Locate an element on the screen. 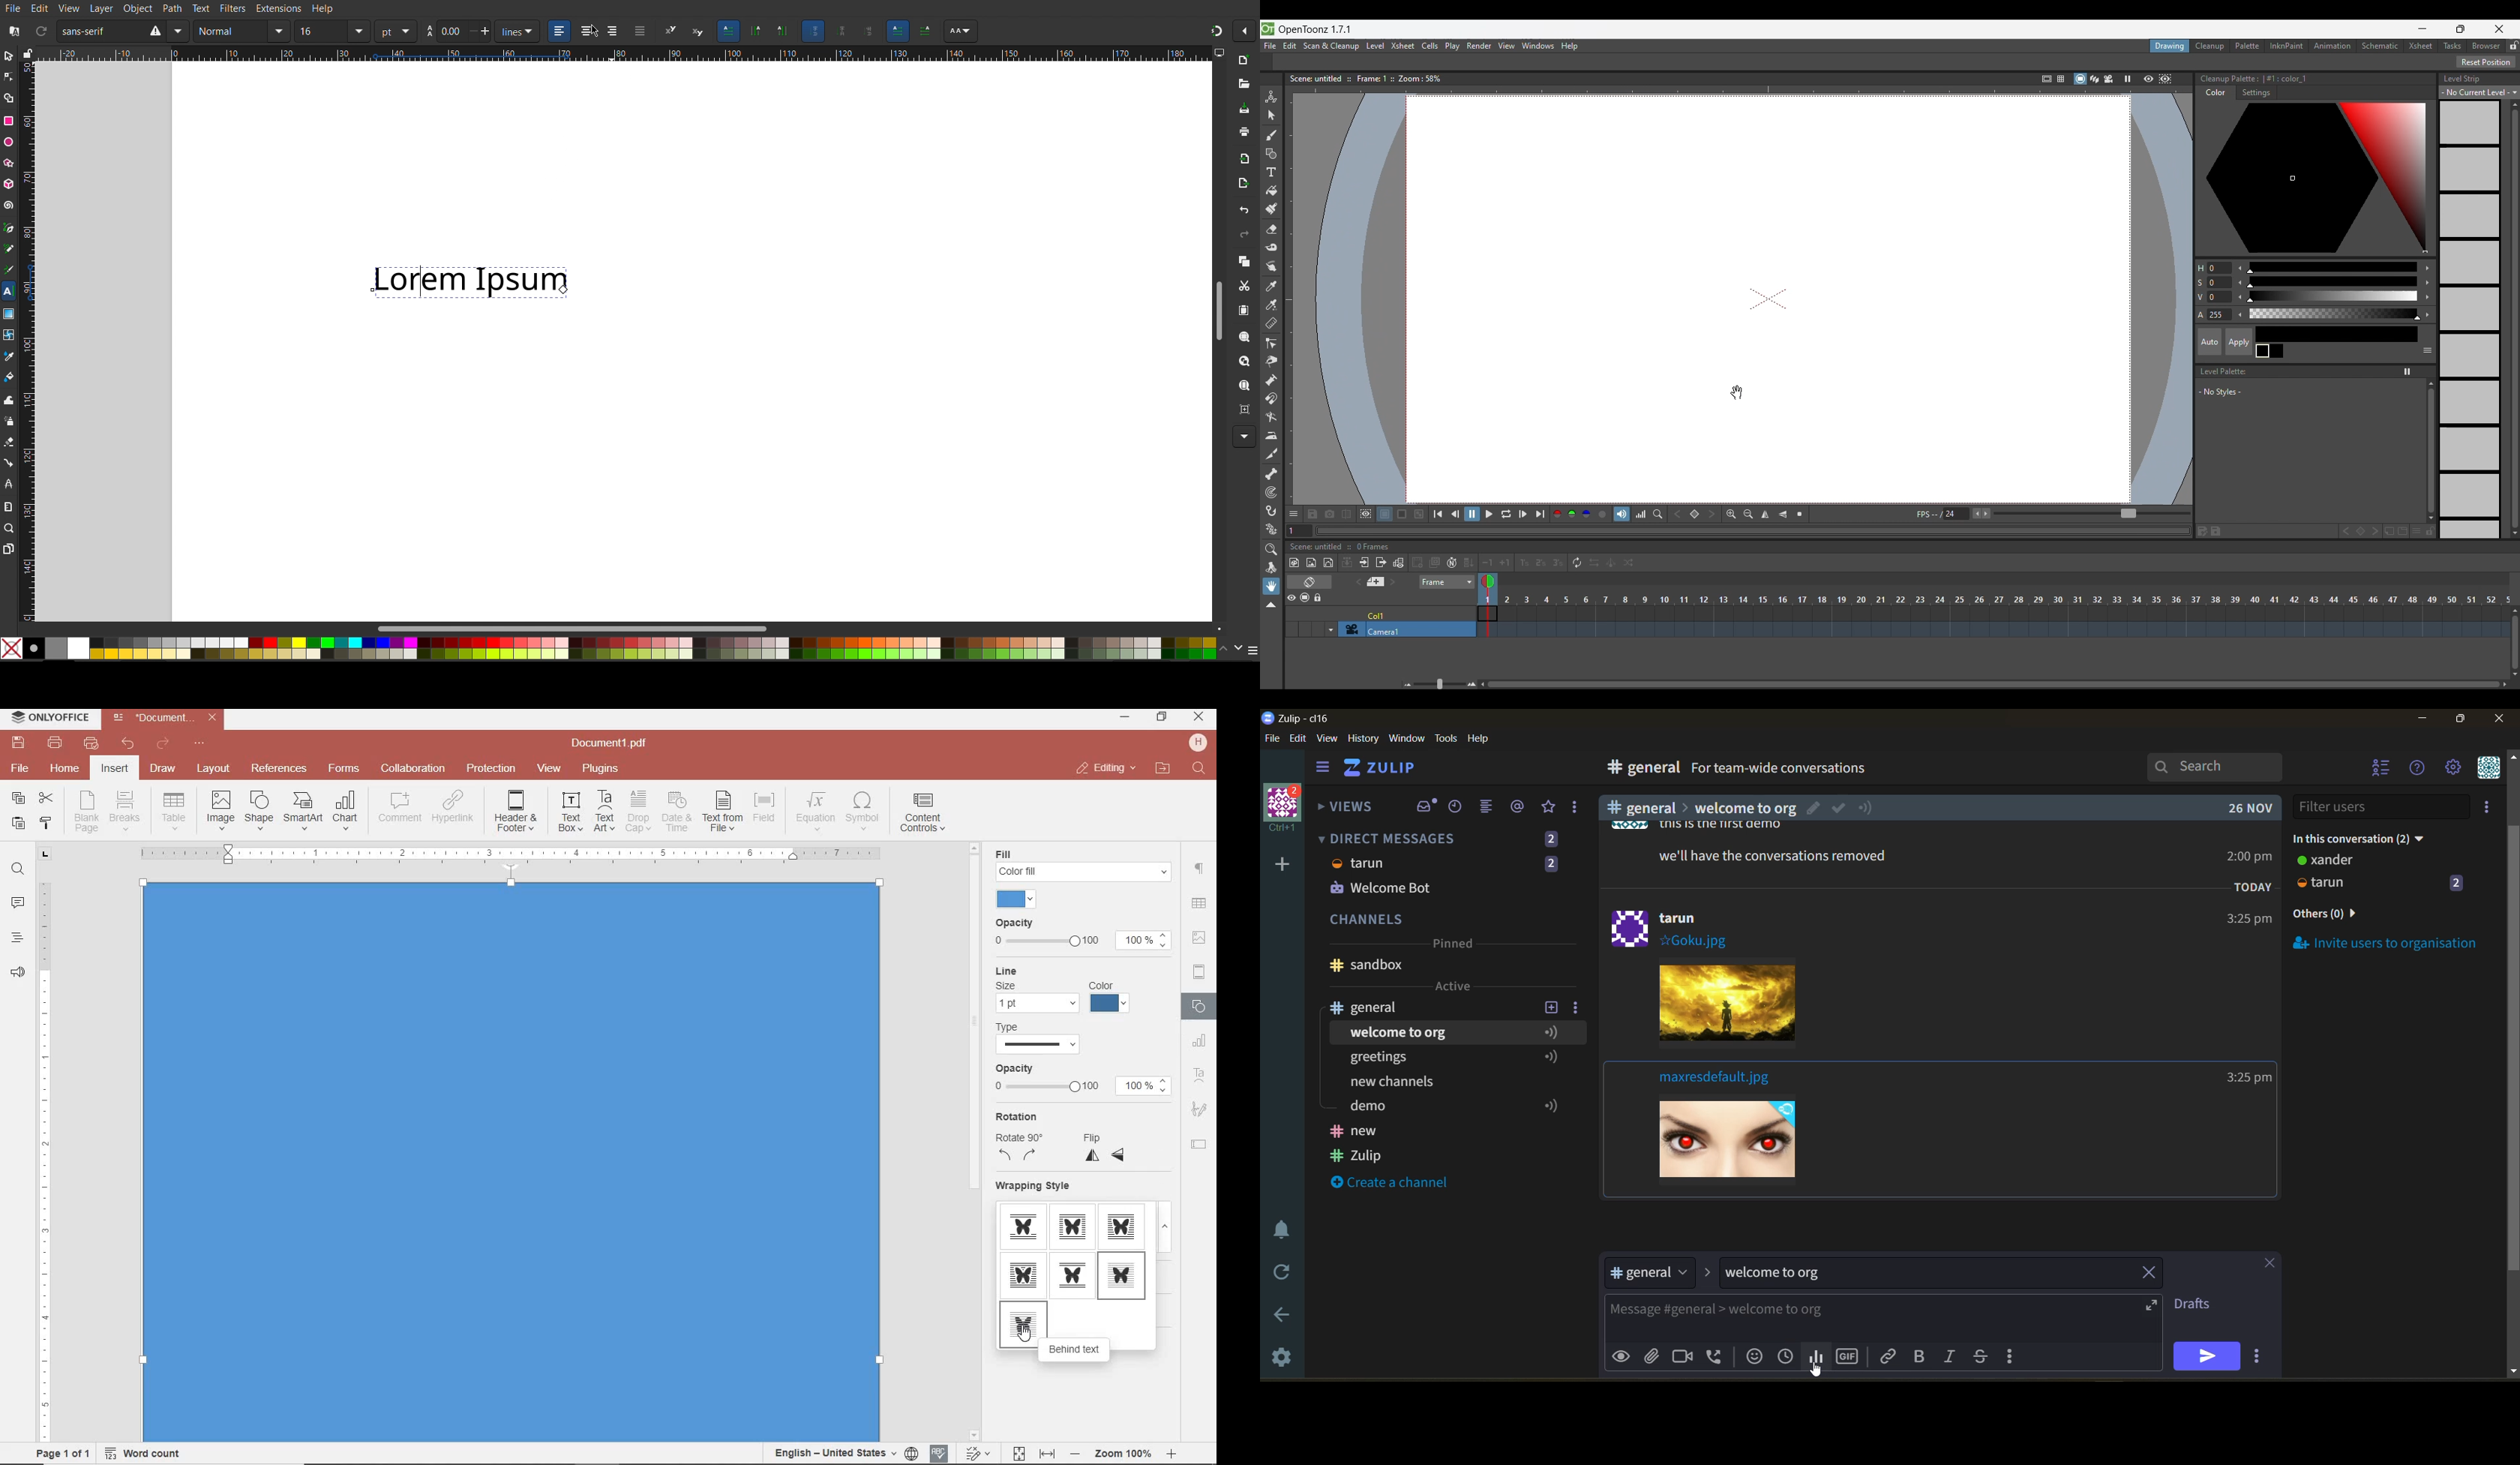 The height and width of the screenshot is (1484, 2520). Font settings is located at coordinates (959, 32).